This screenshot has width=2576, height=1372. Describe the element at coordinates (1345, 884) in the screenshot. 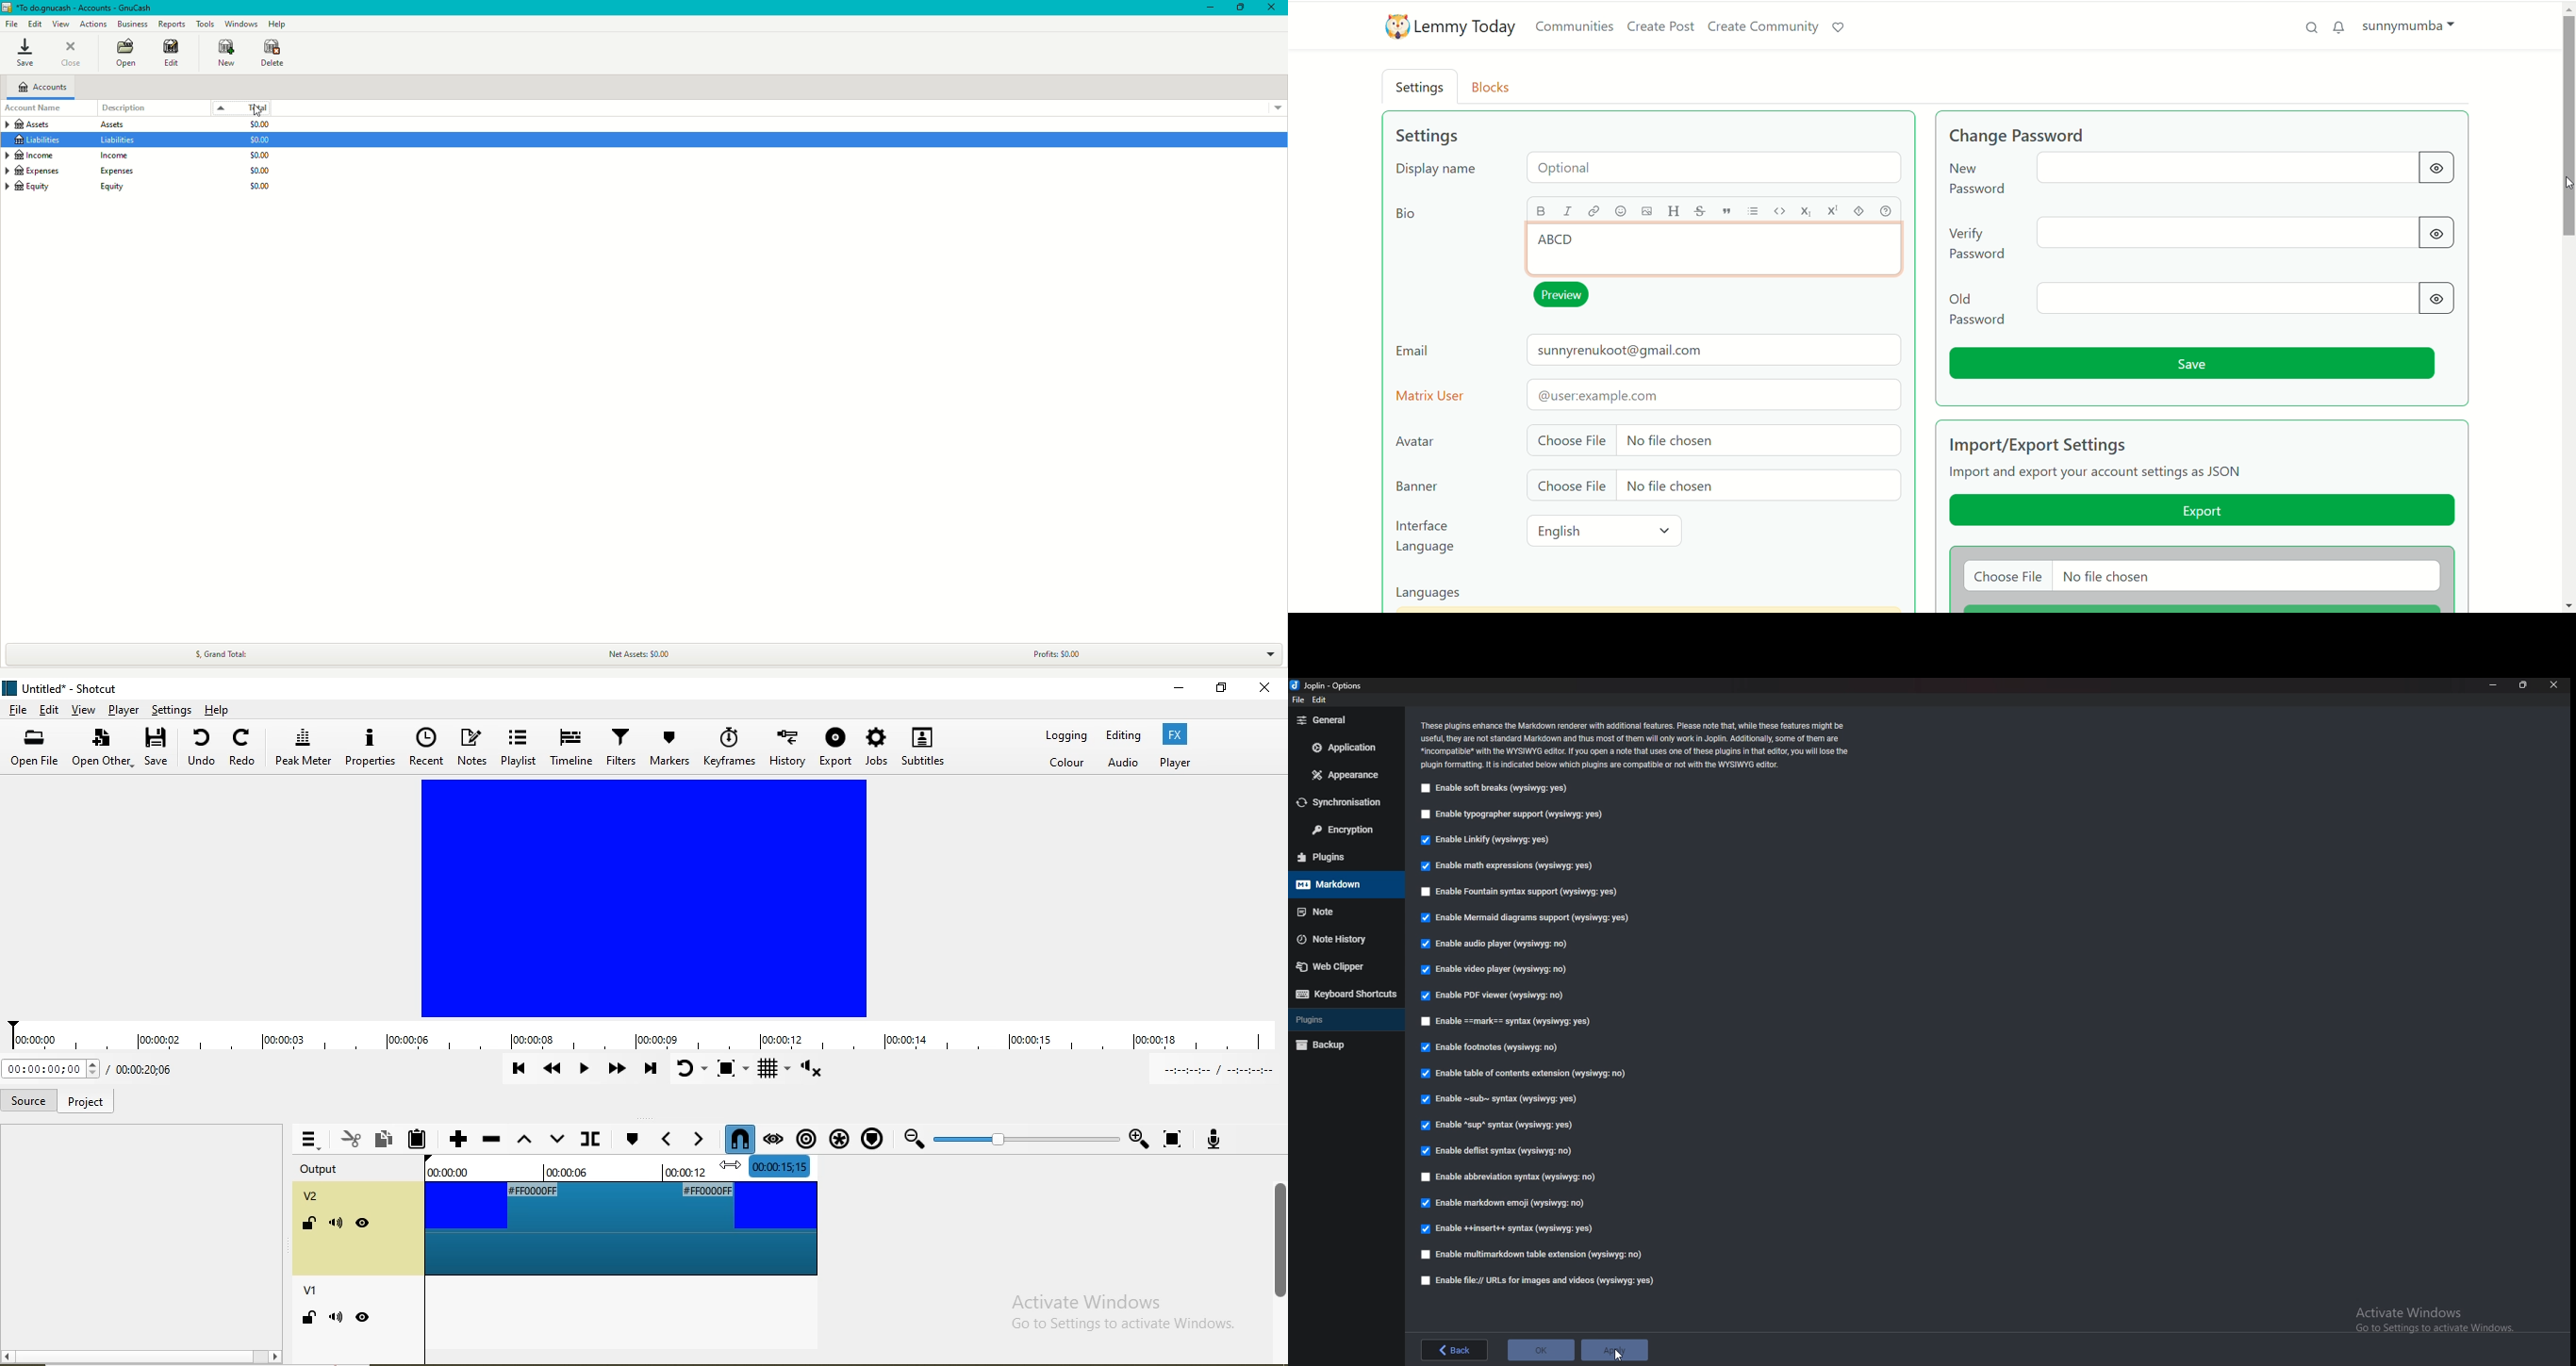

I see `Mark down` at that location.